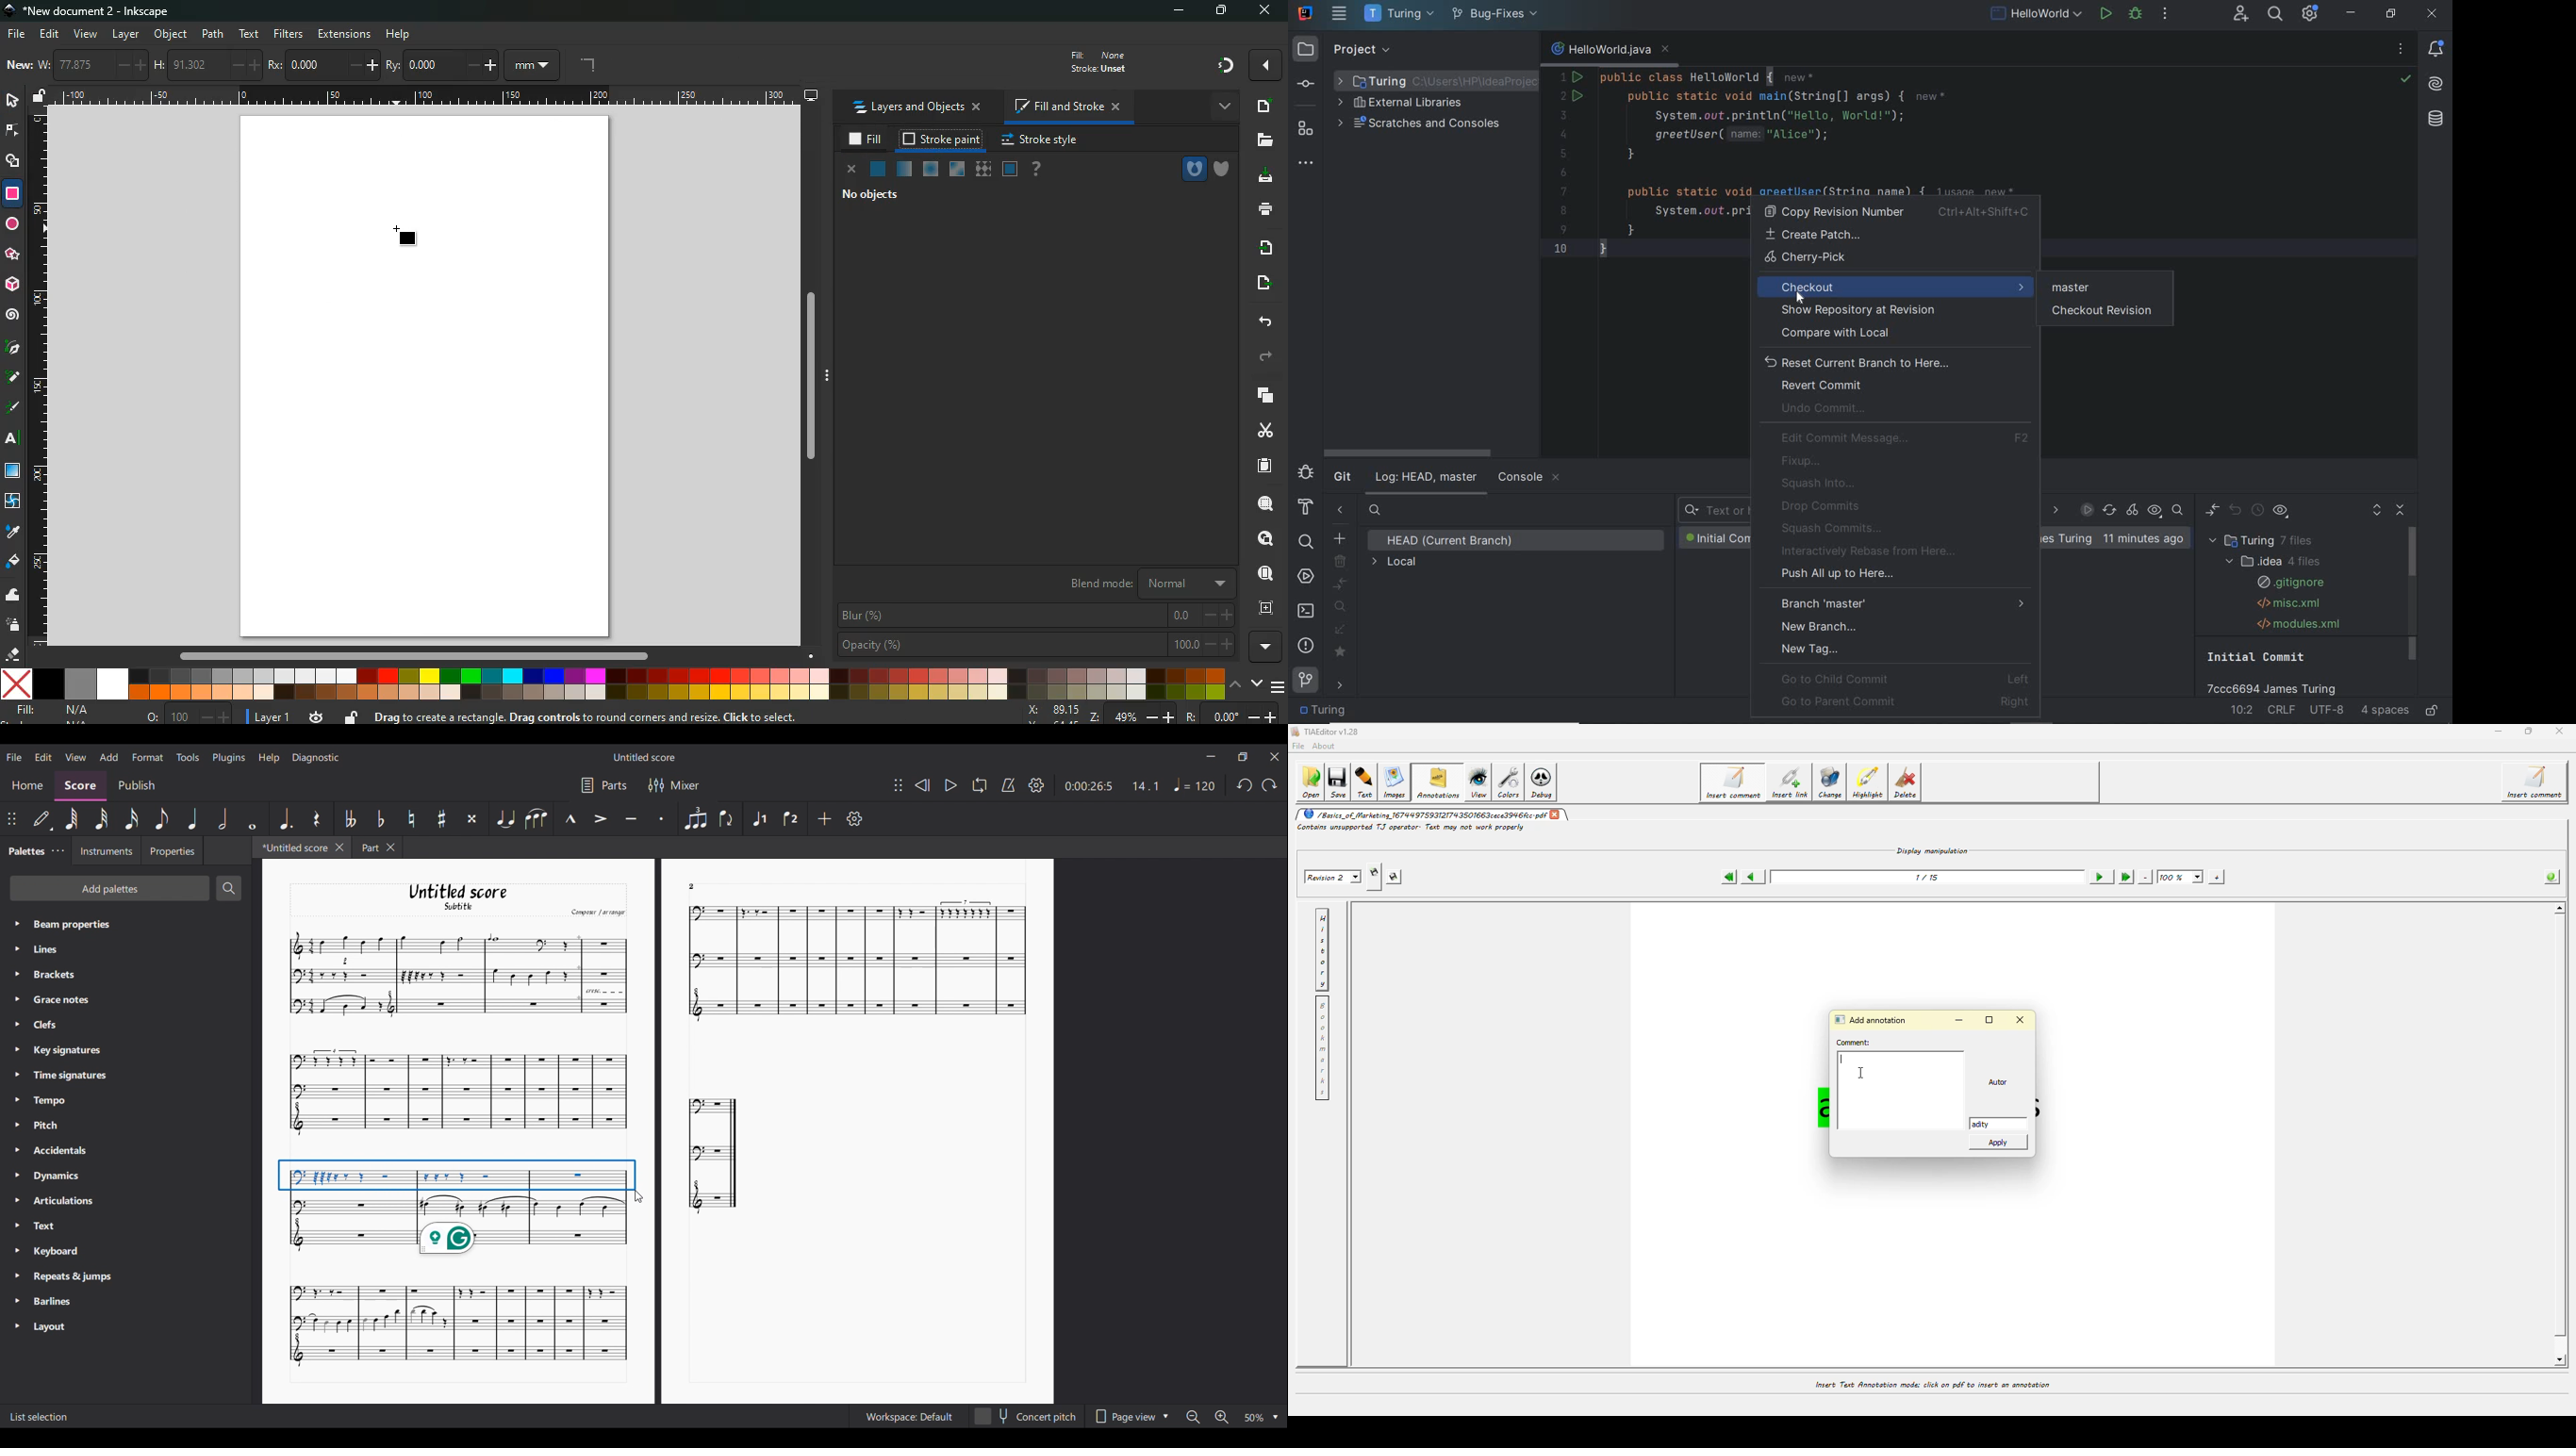 The image size is (2576, 1456). Describe the element at coordinates (714, 1154) in the screenshot. I see `Graph` at that location.